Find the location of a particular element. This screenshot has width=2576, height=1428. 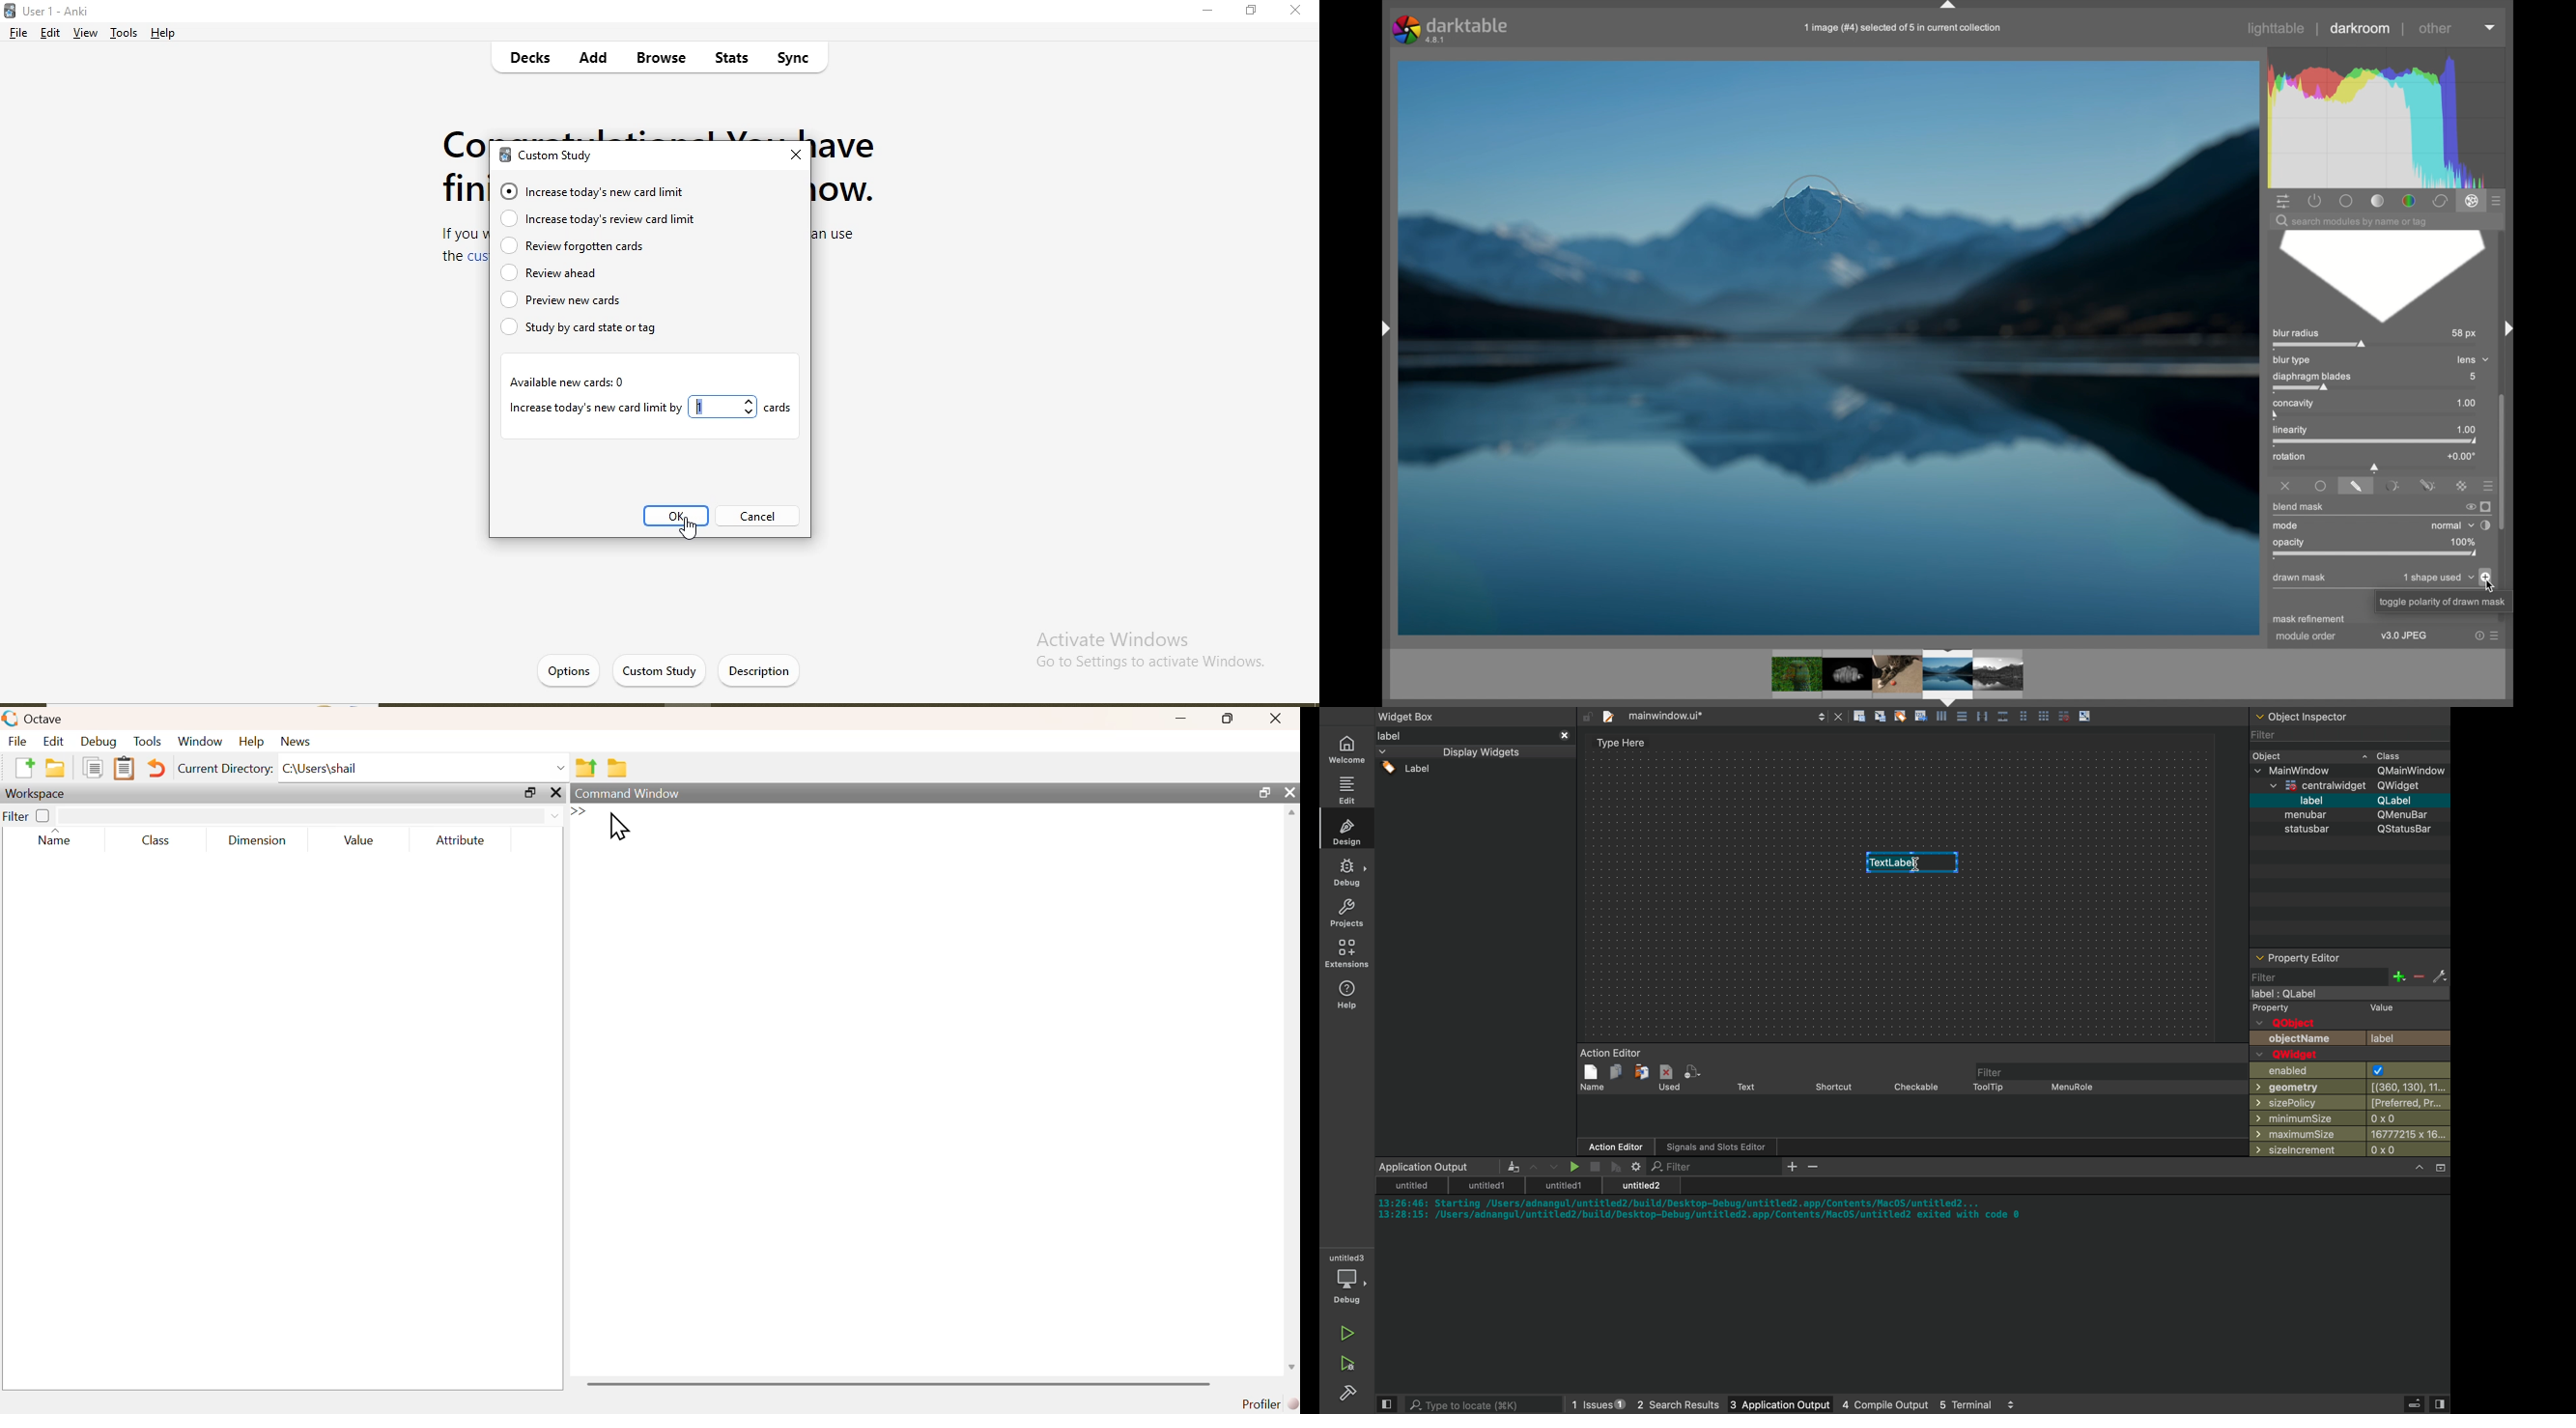

histogram is located at coordinates (2391, 117).